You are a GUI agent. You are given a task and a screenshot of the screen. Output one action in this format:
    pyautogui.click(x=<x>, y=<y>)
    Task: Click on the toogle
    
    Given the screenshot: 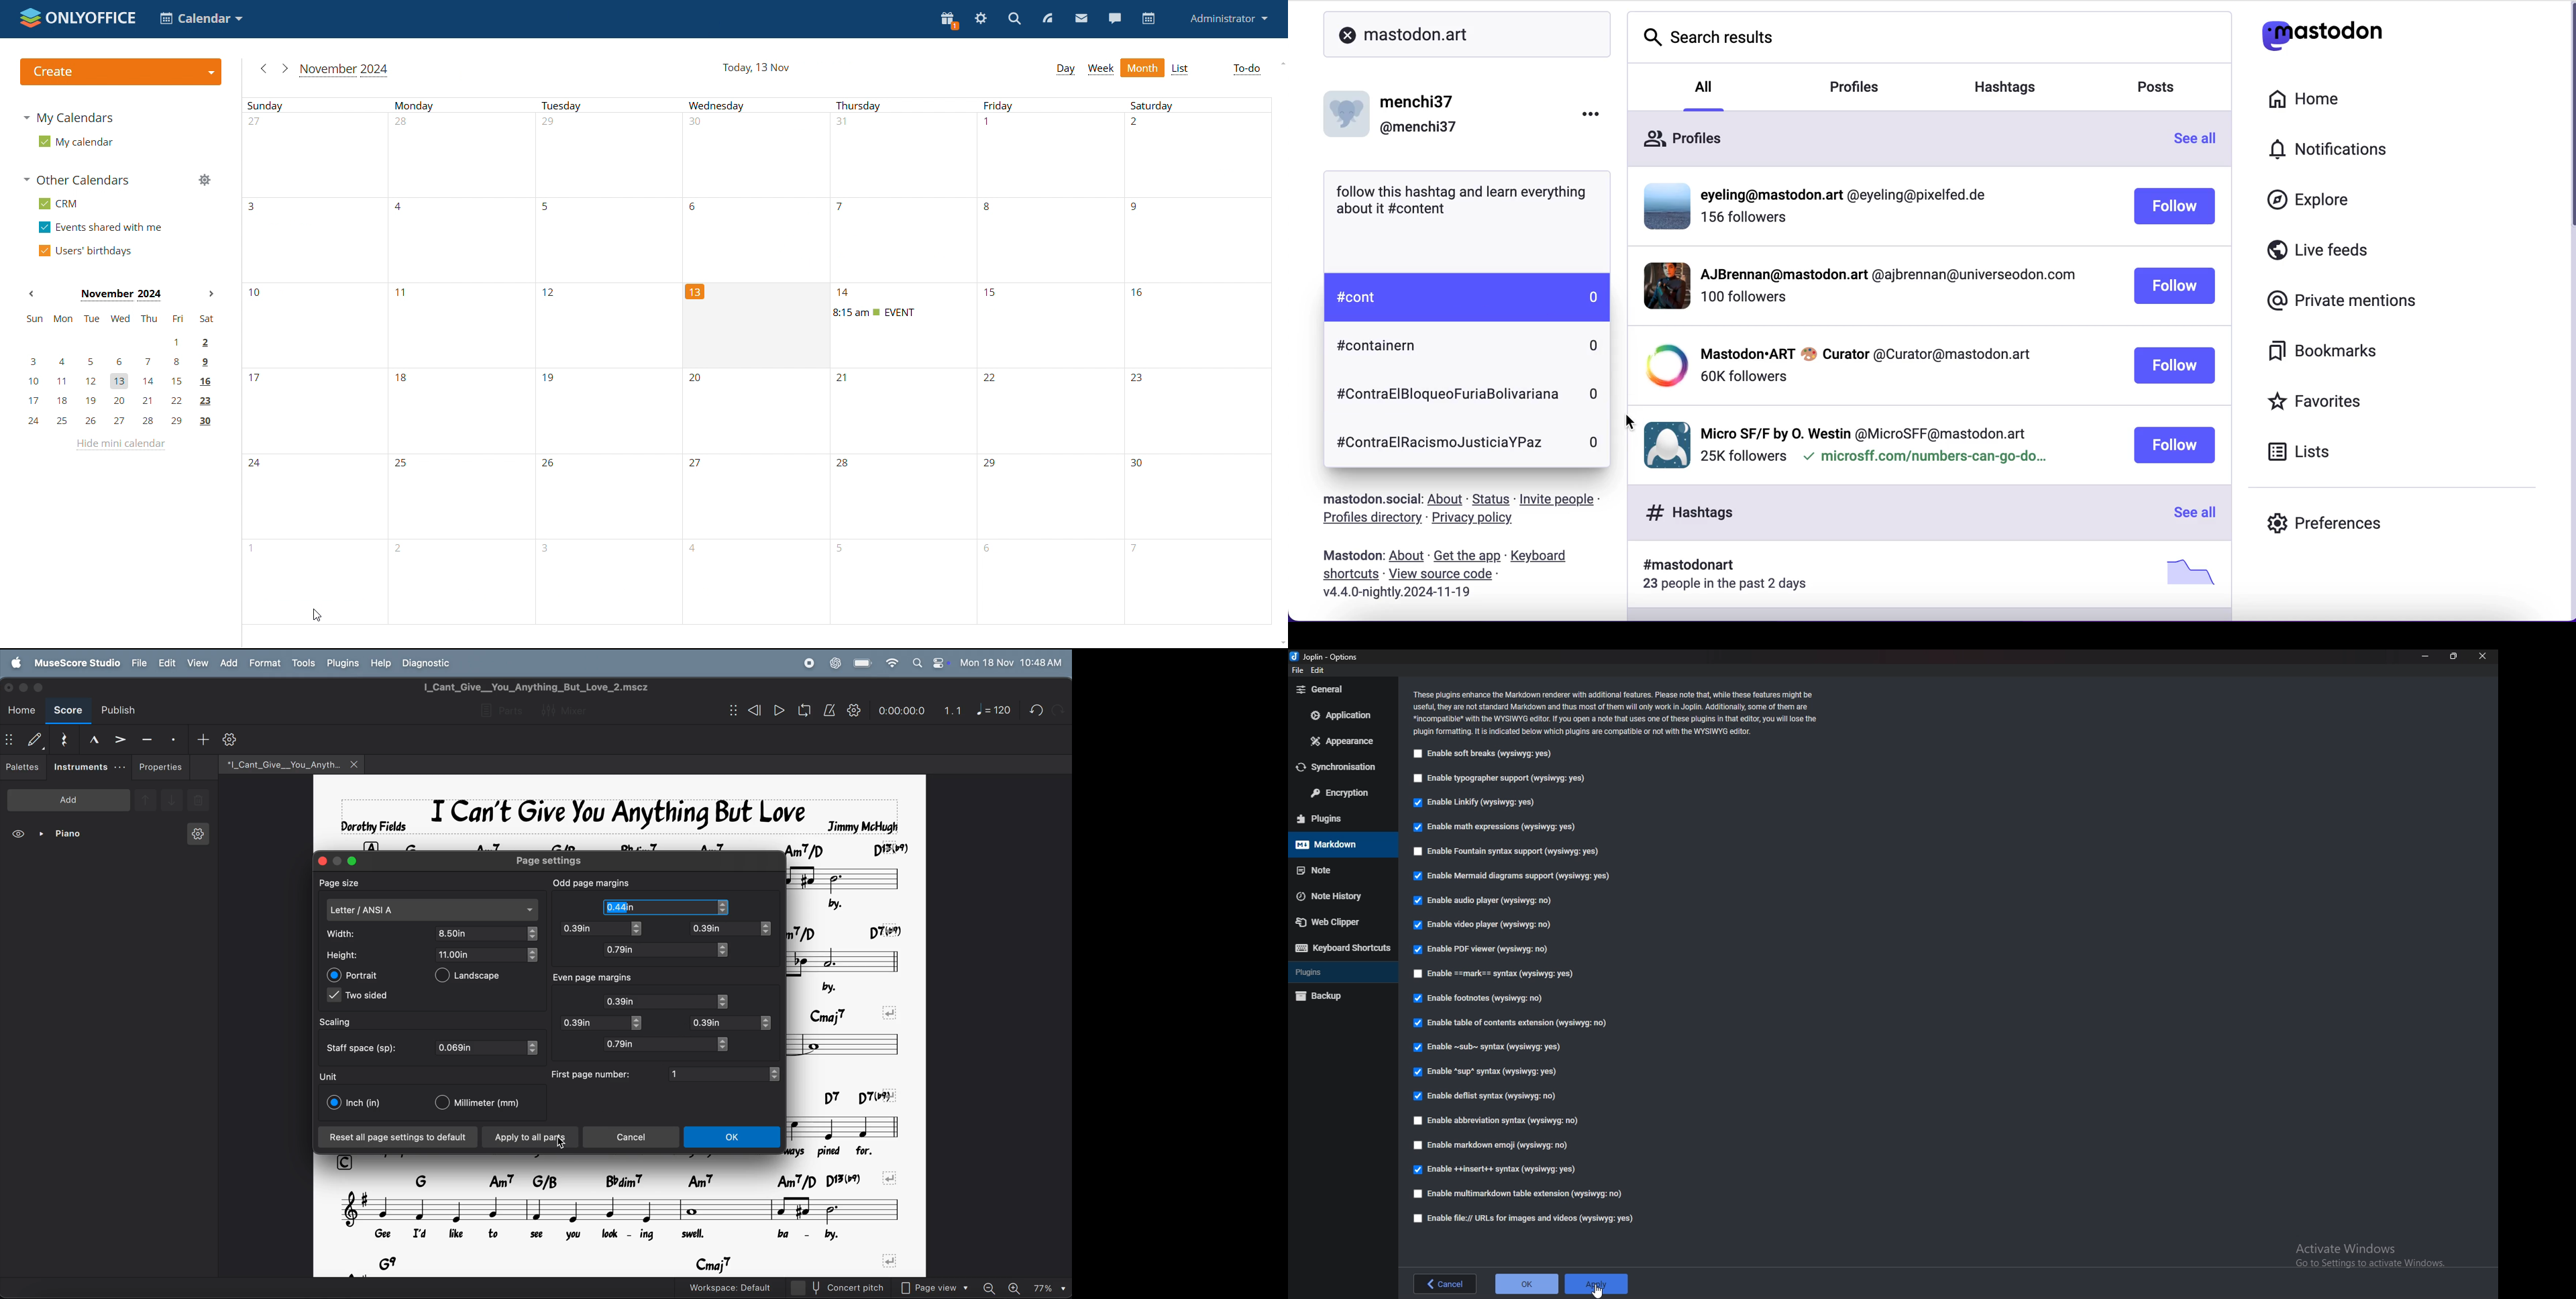 What is the action you would take?
    pyautogui.click(x=641, y=930)
    